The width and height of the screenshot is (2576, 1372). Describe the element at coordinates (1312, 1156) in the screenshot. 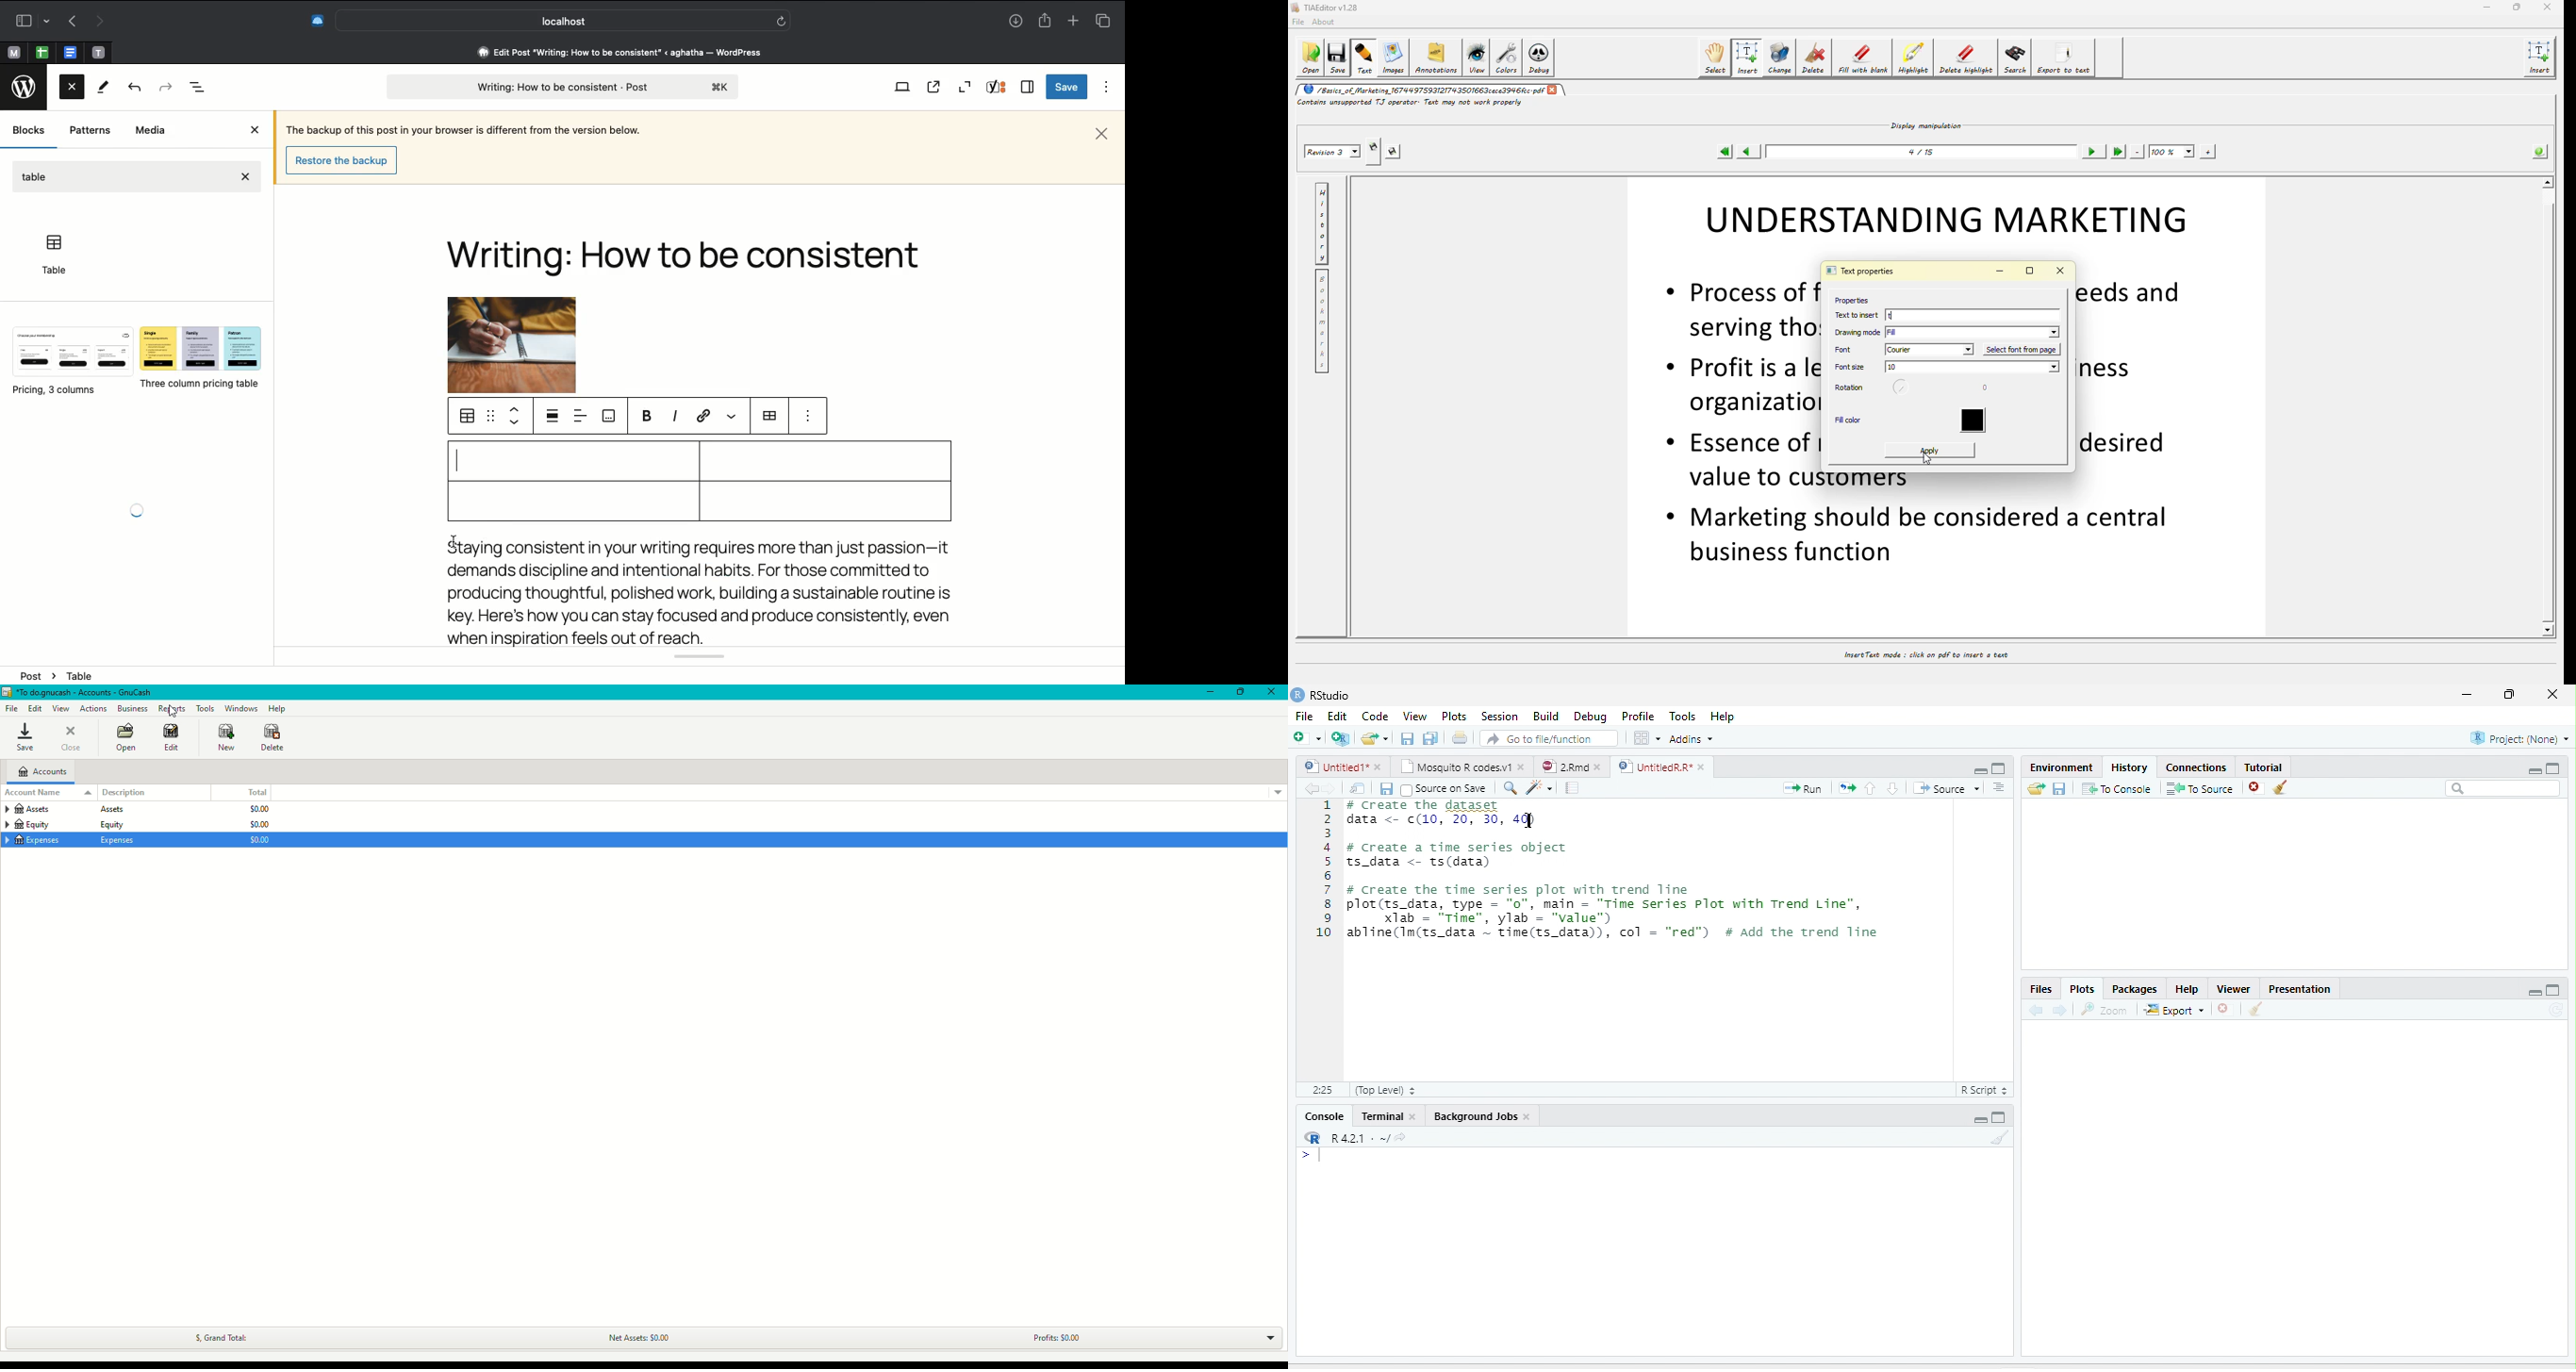

I see `New line` at that location.